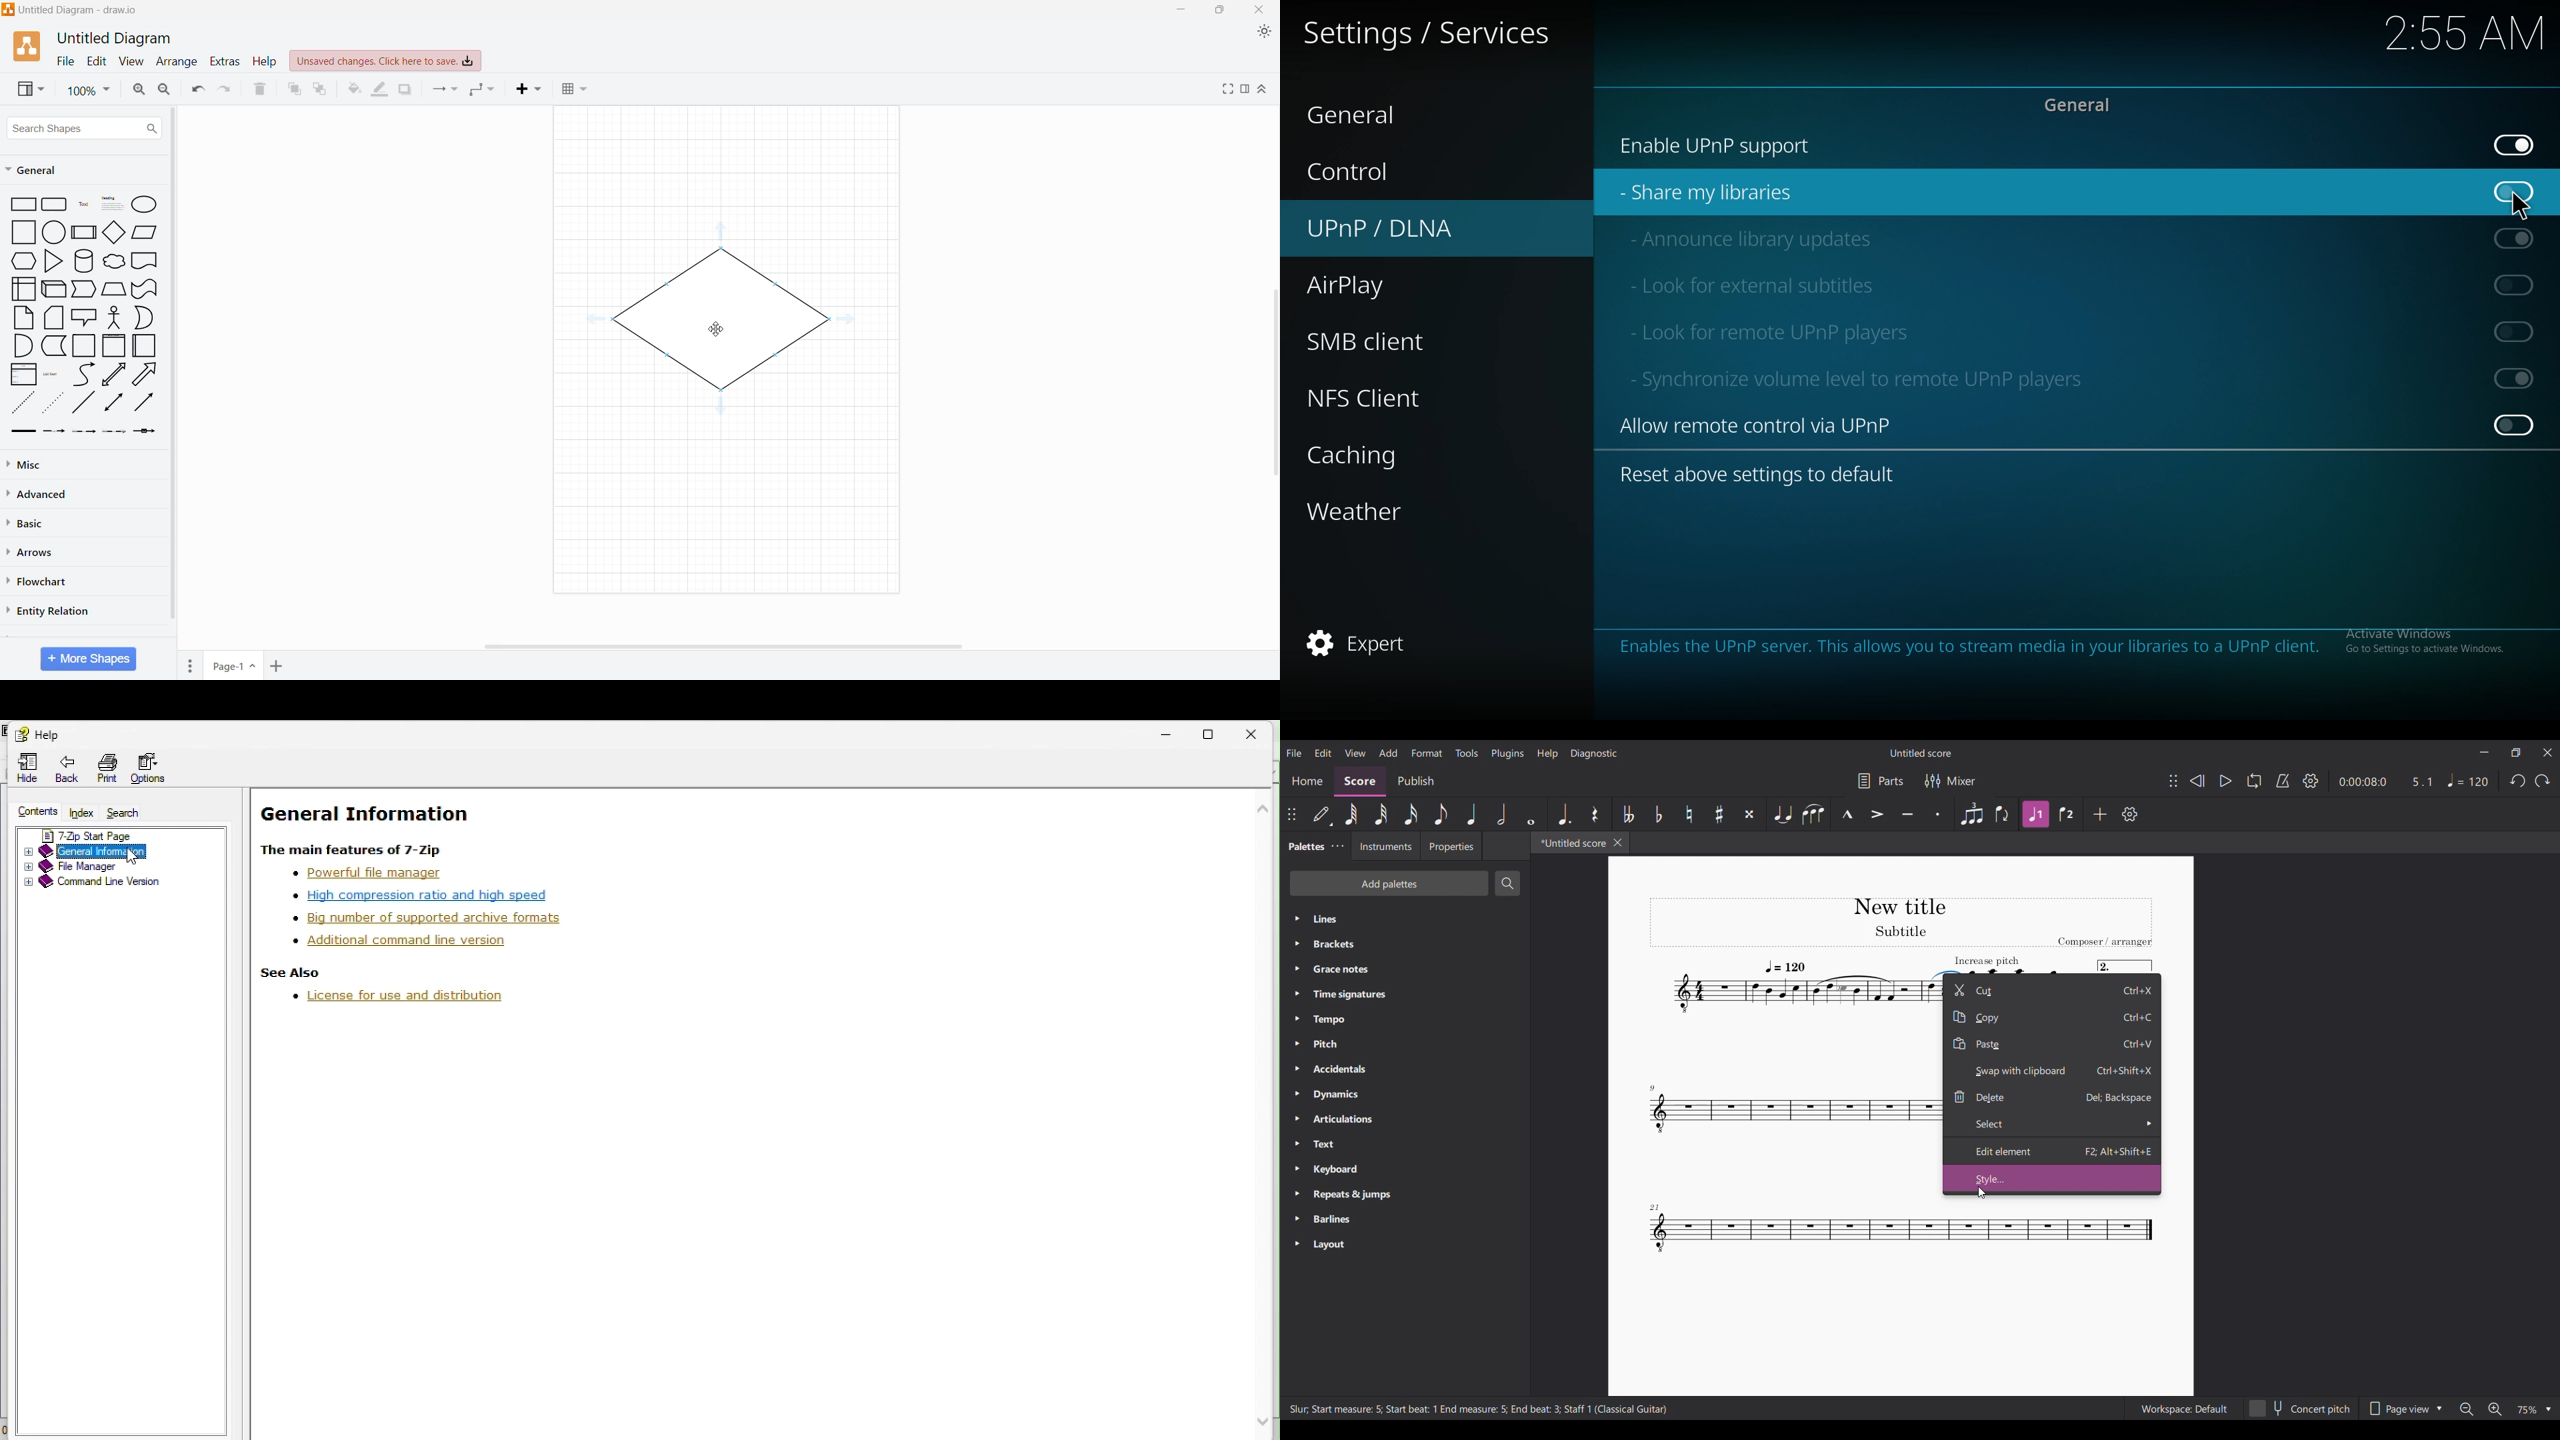  I want to click on Restore Down, so click(1220, 9).